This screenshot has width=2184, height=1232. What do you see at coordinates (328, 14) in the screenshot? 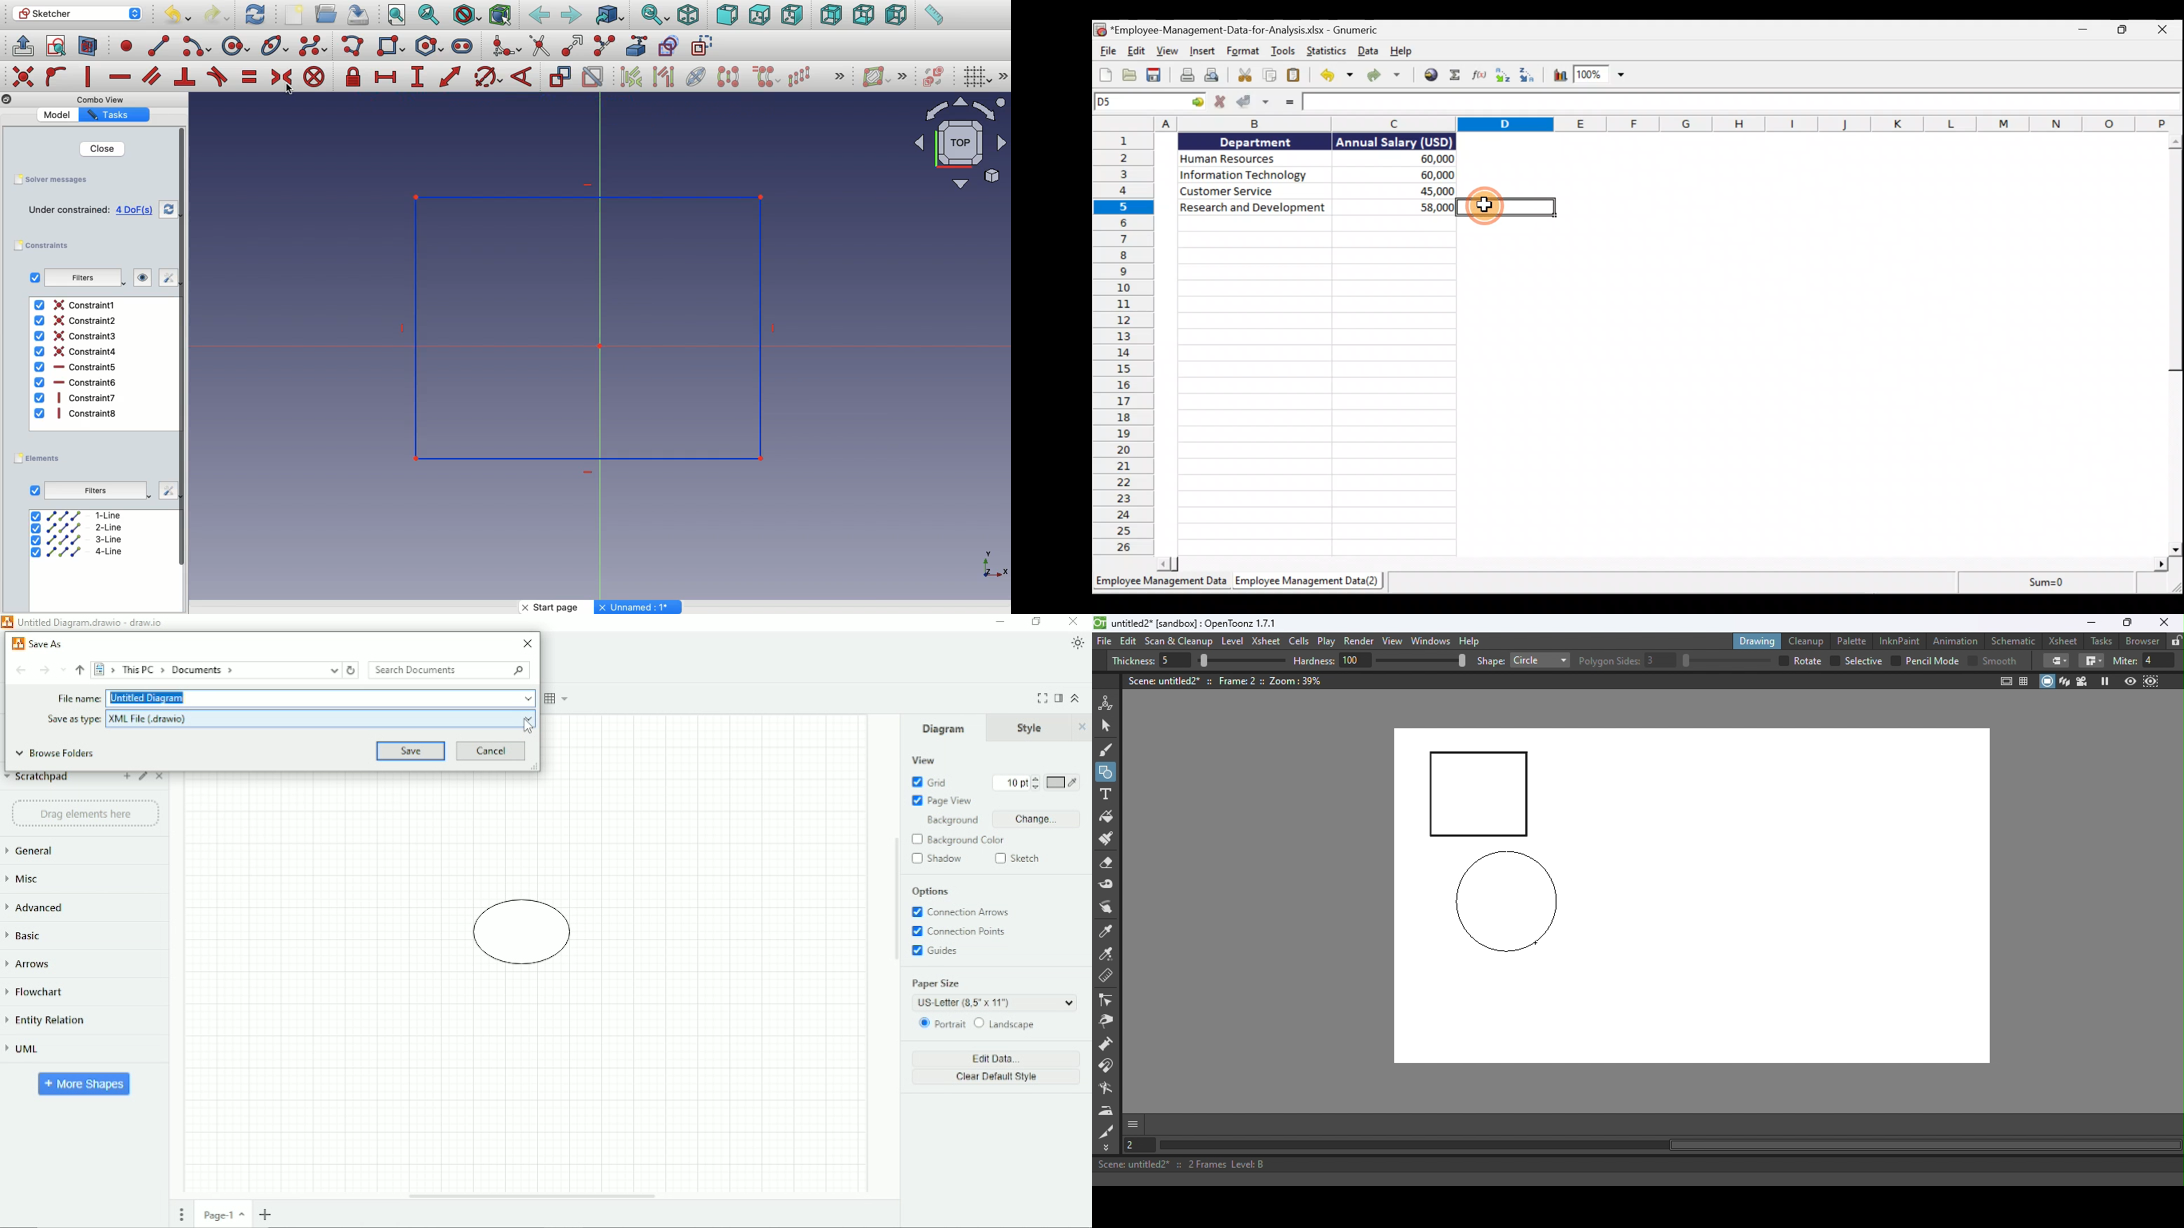
I see `Open` at bounding box center [328, 14].